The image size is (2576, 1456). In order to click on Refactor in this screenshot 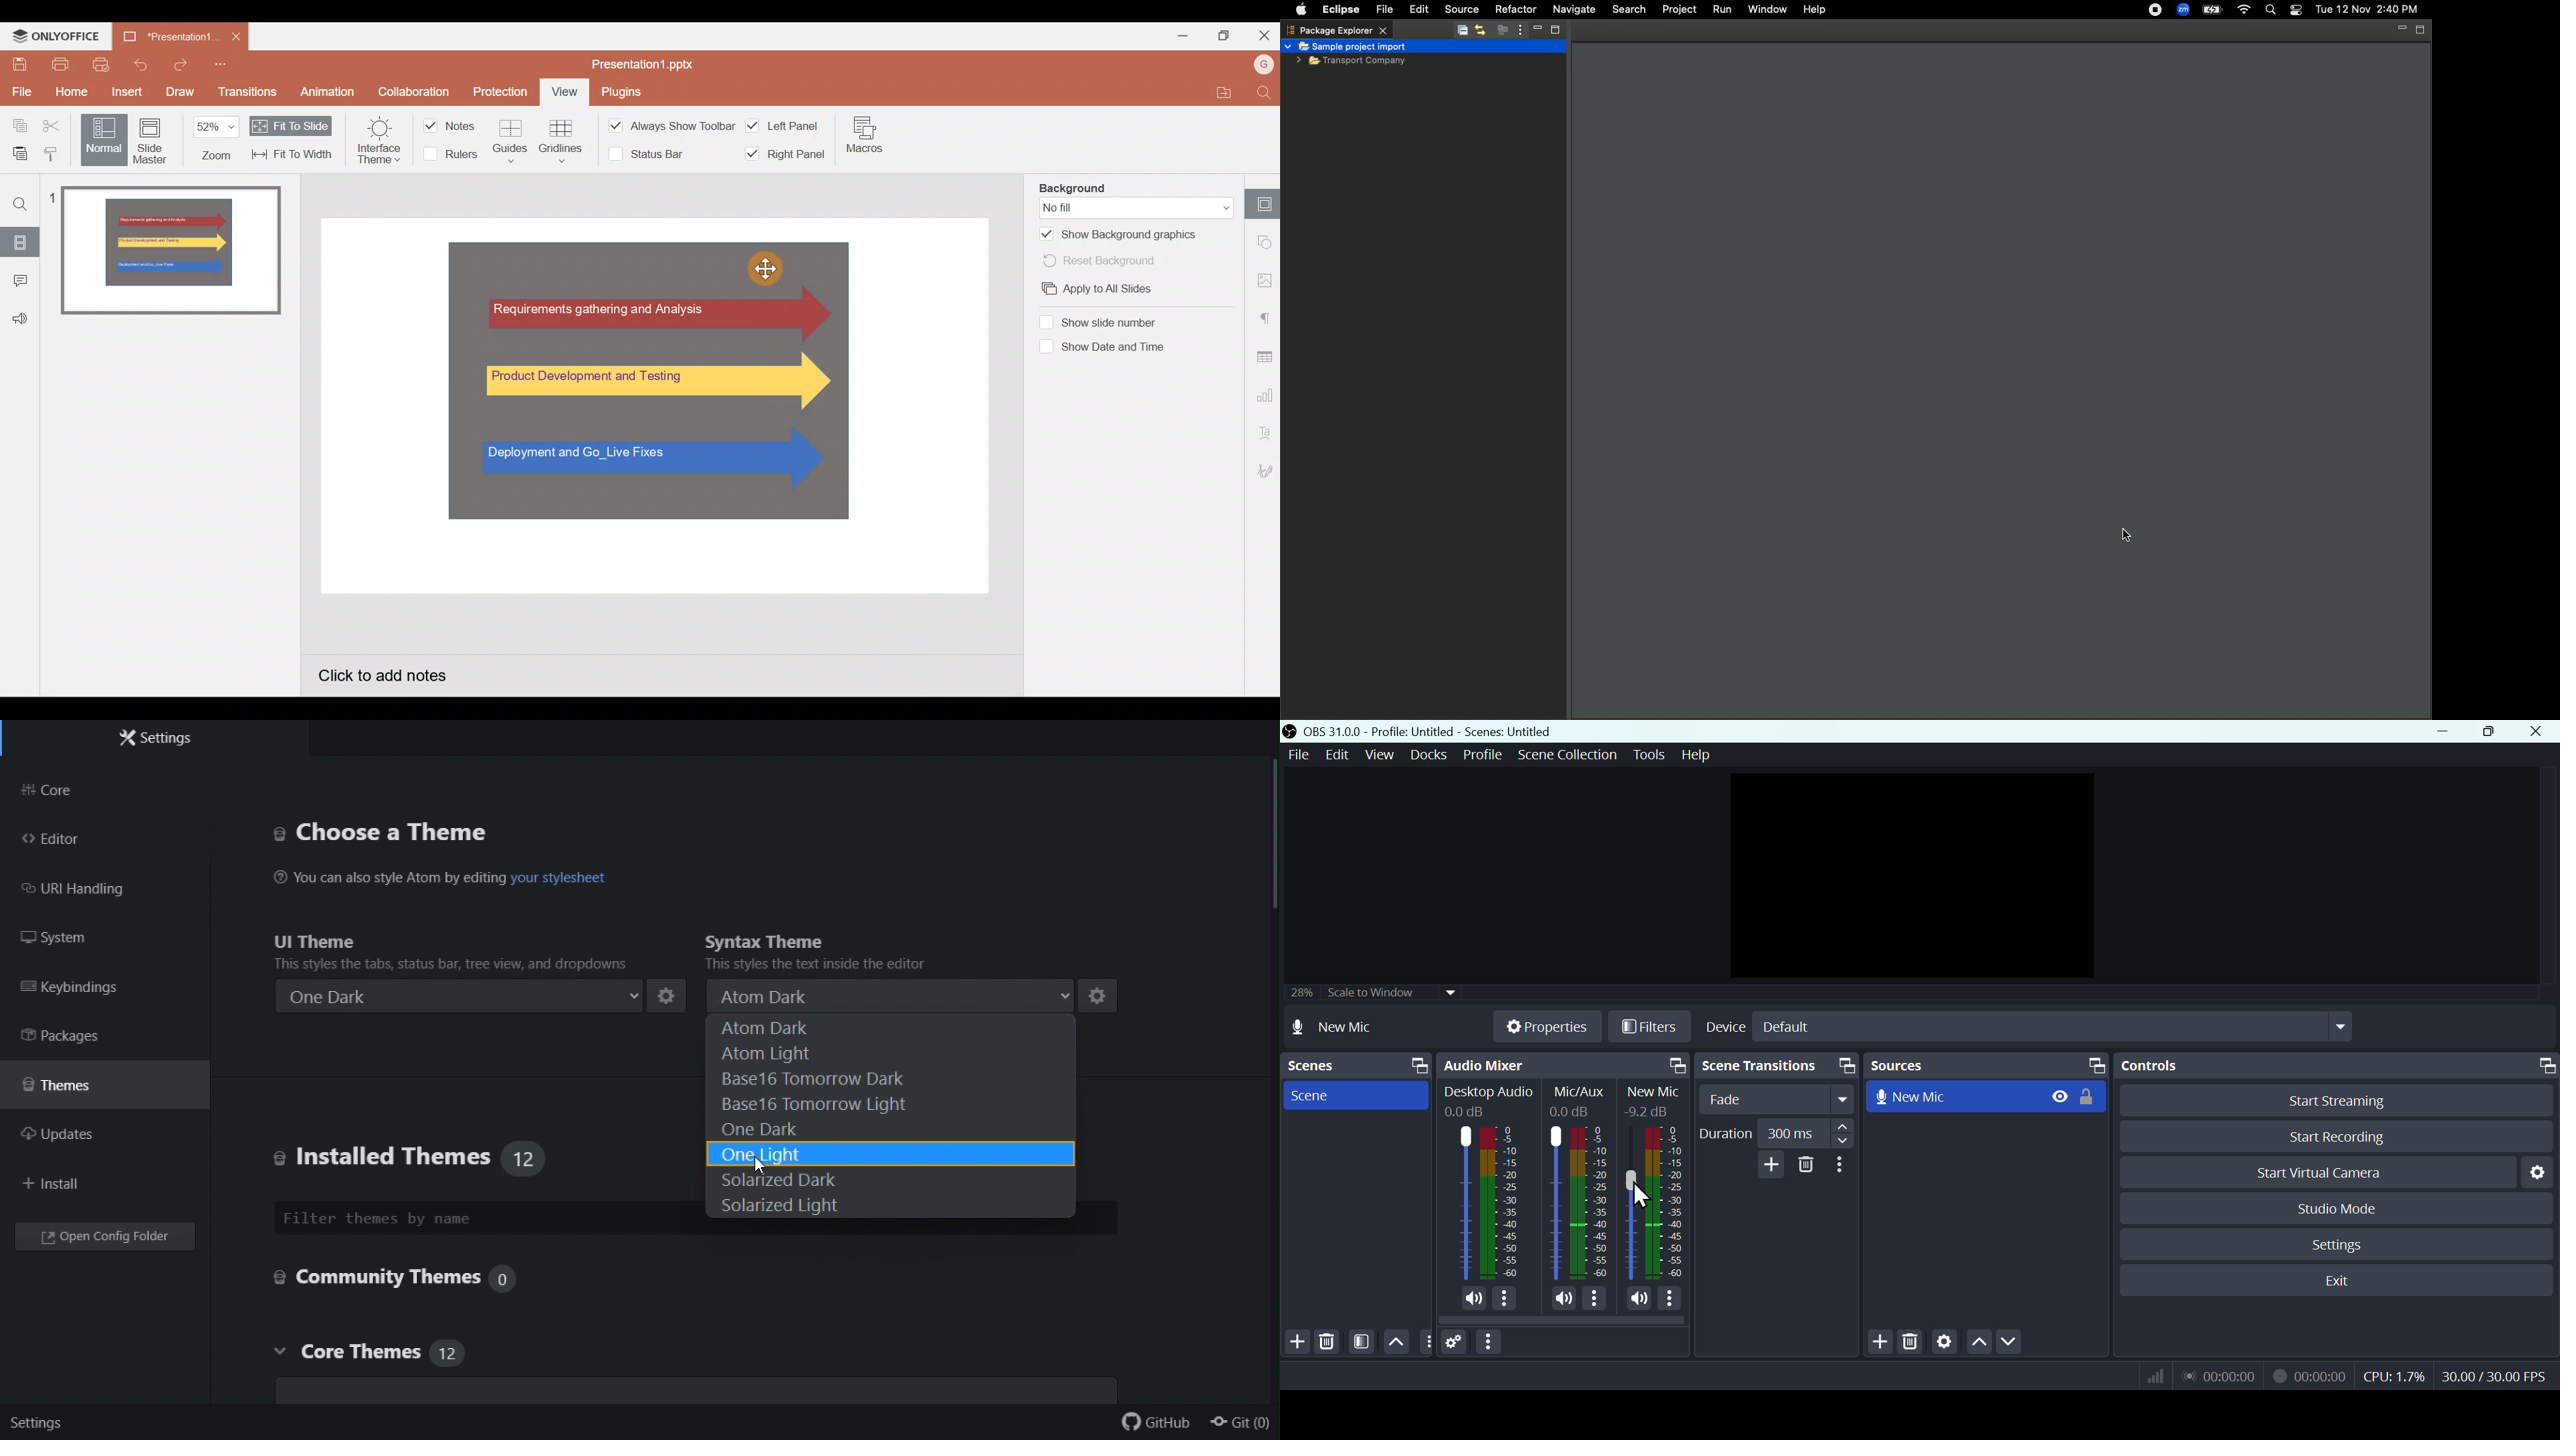, I will do `click(1515, 8)`.